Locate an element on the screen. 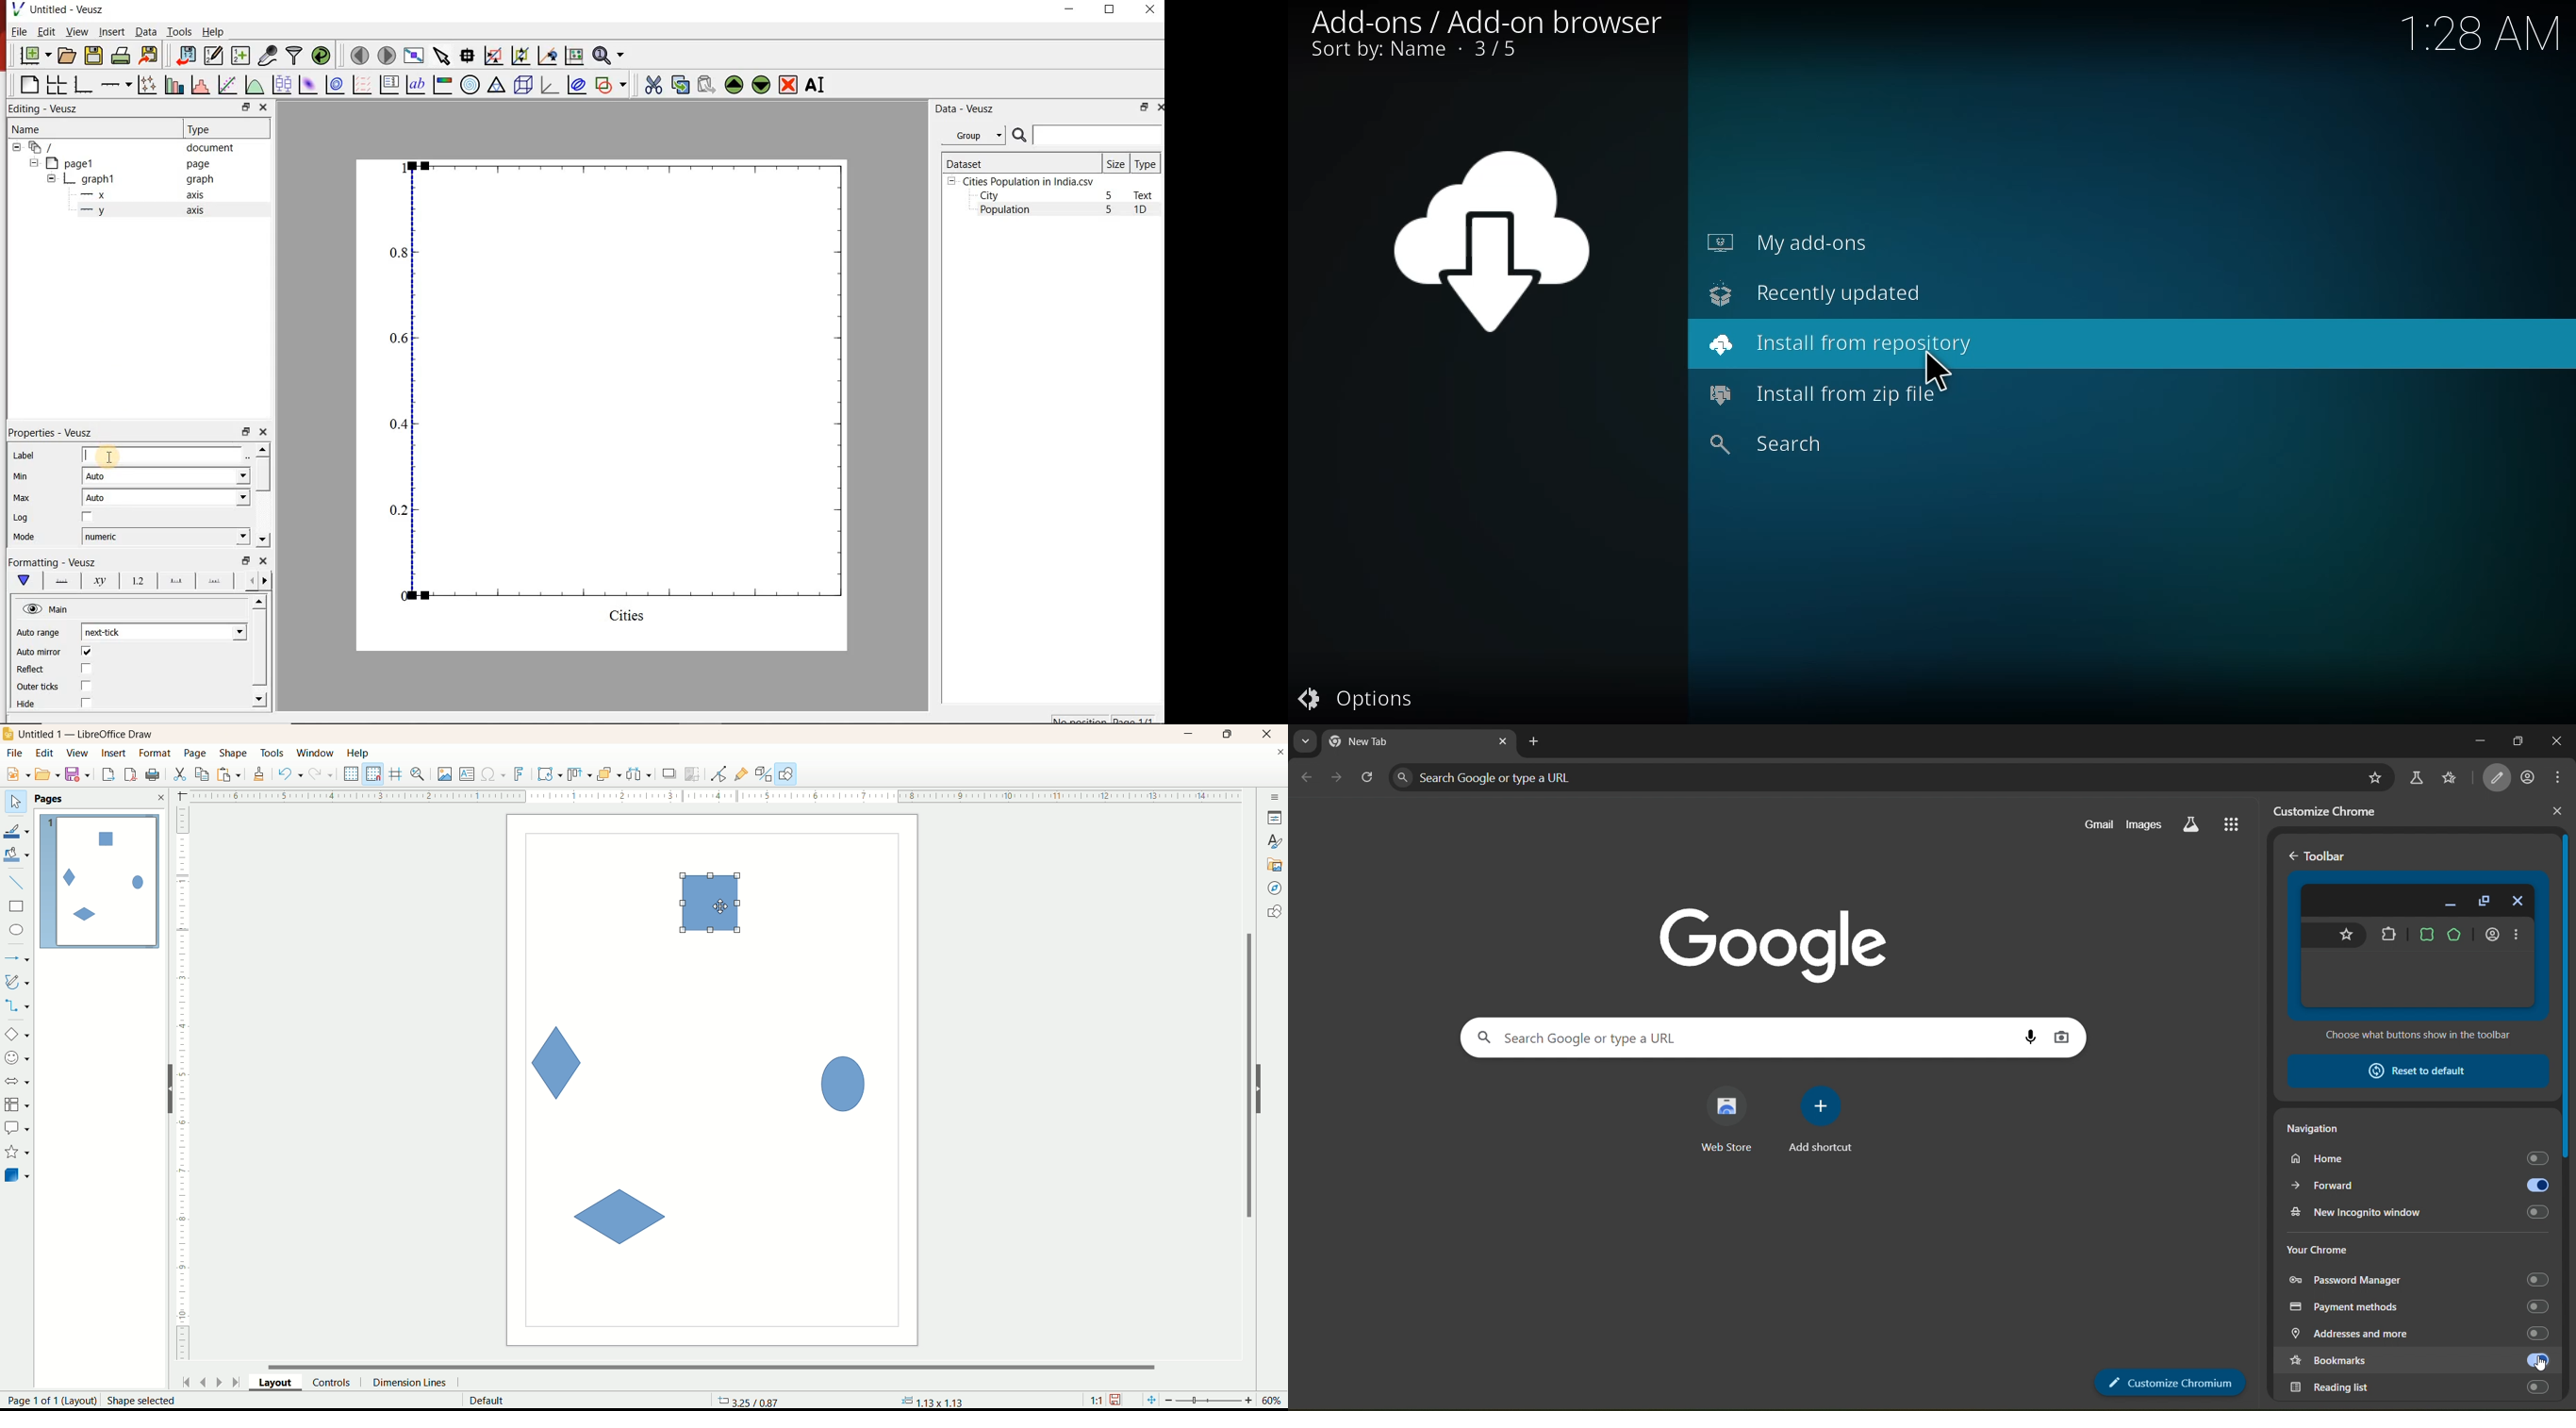 Image resolution: width=2576 pixels, height=1428 pixels. layout is located at coordinates (281, 1382).